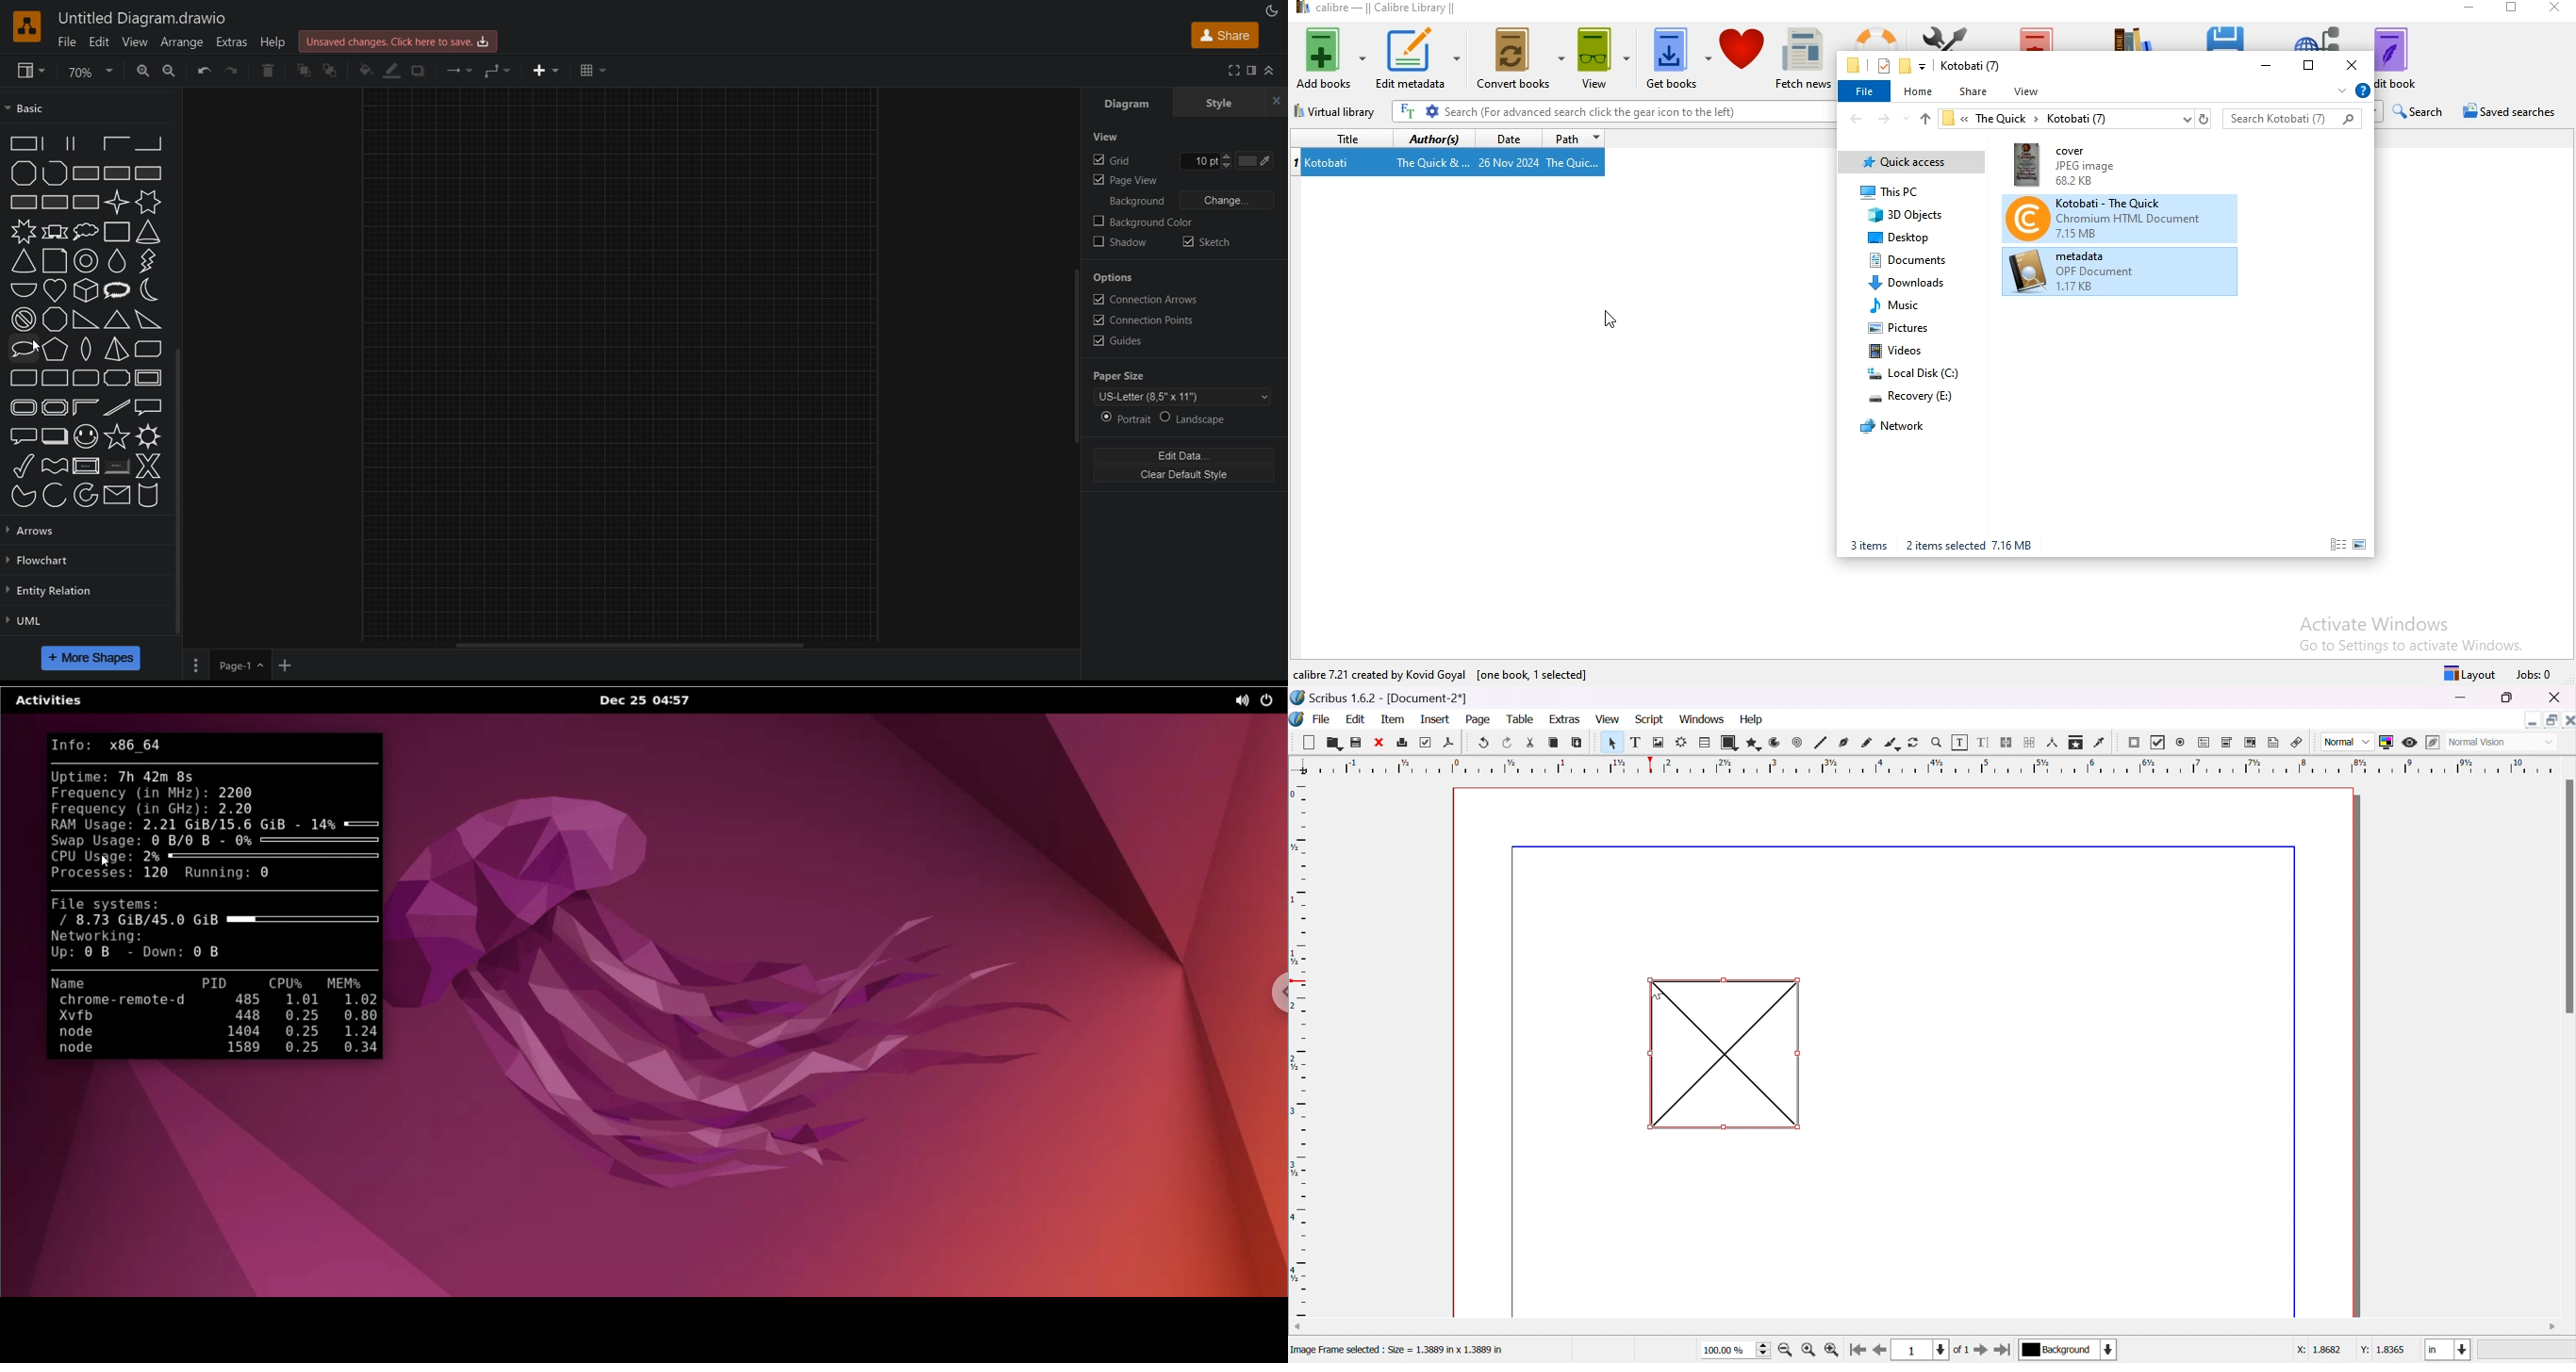  I want to click on forward, so click(1884, 119).